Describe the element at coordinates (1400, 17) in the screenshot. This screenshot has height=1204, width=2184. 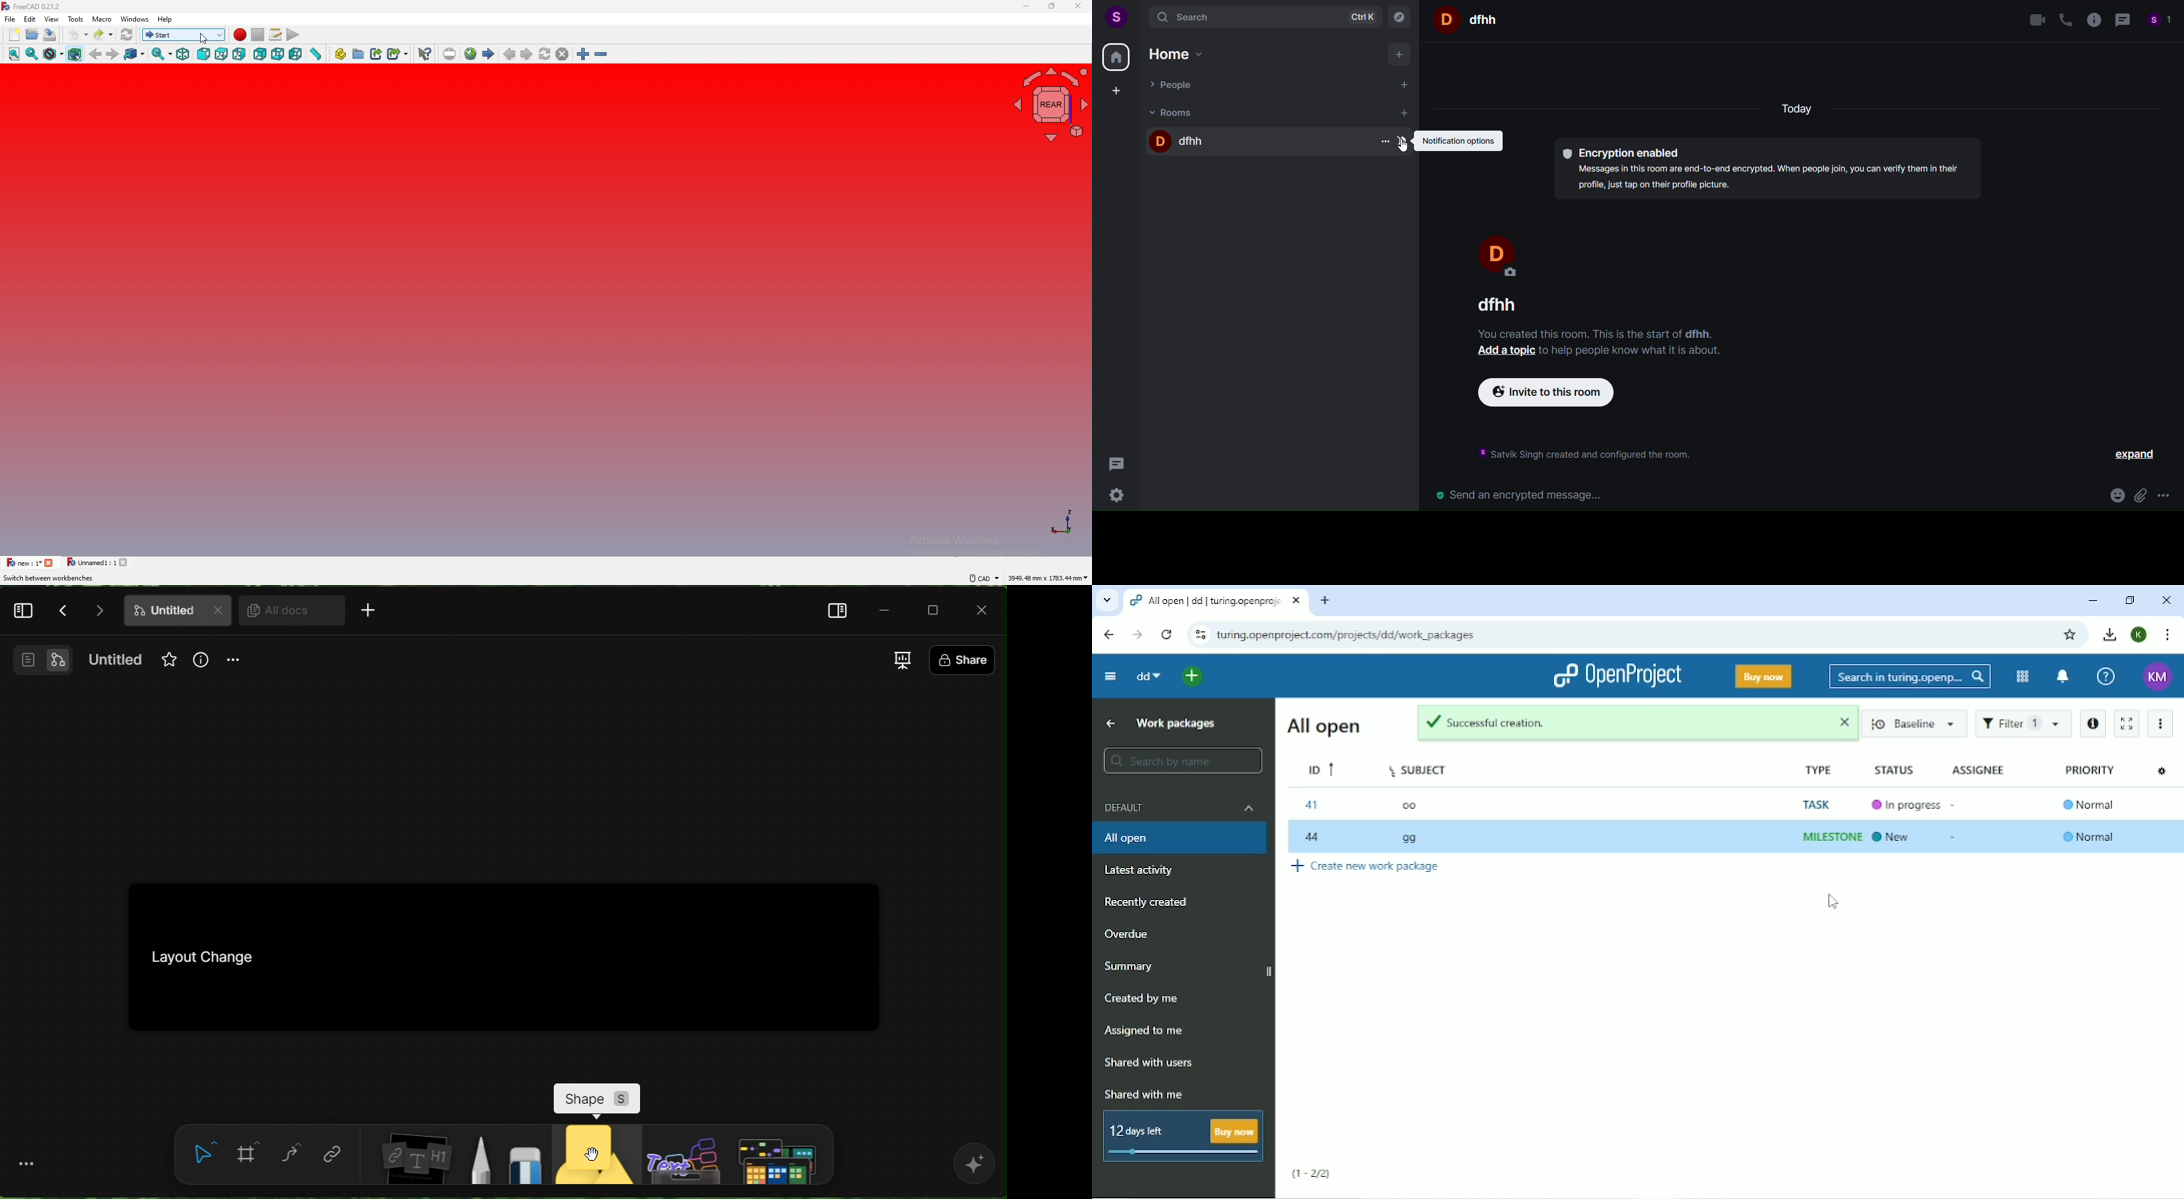
I see `explore room` at that location.